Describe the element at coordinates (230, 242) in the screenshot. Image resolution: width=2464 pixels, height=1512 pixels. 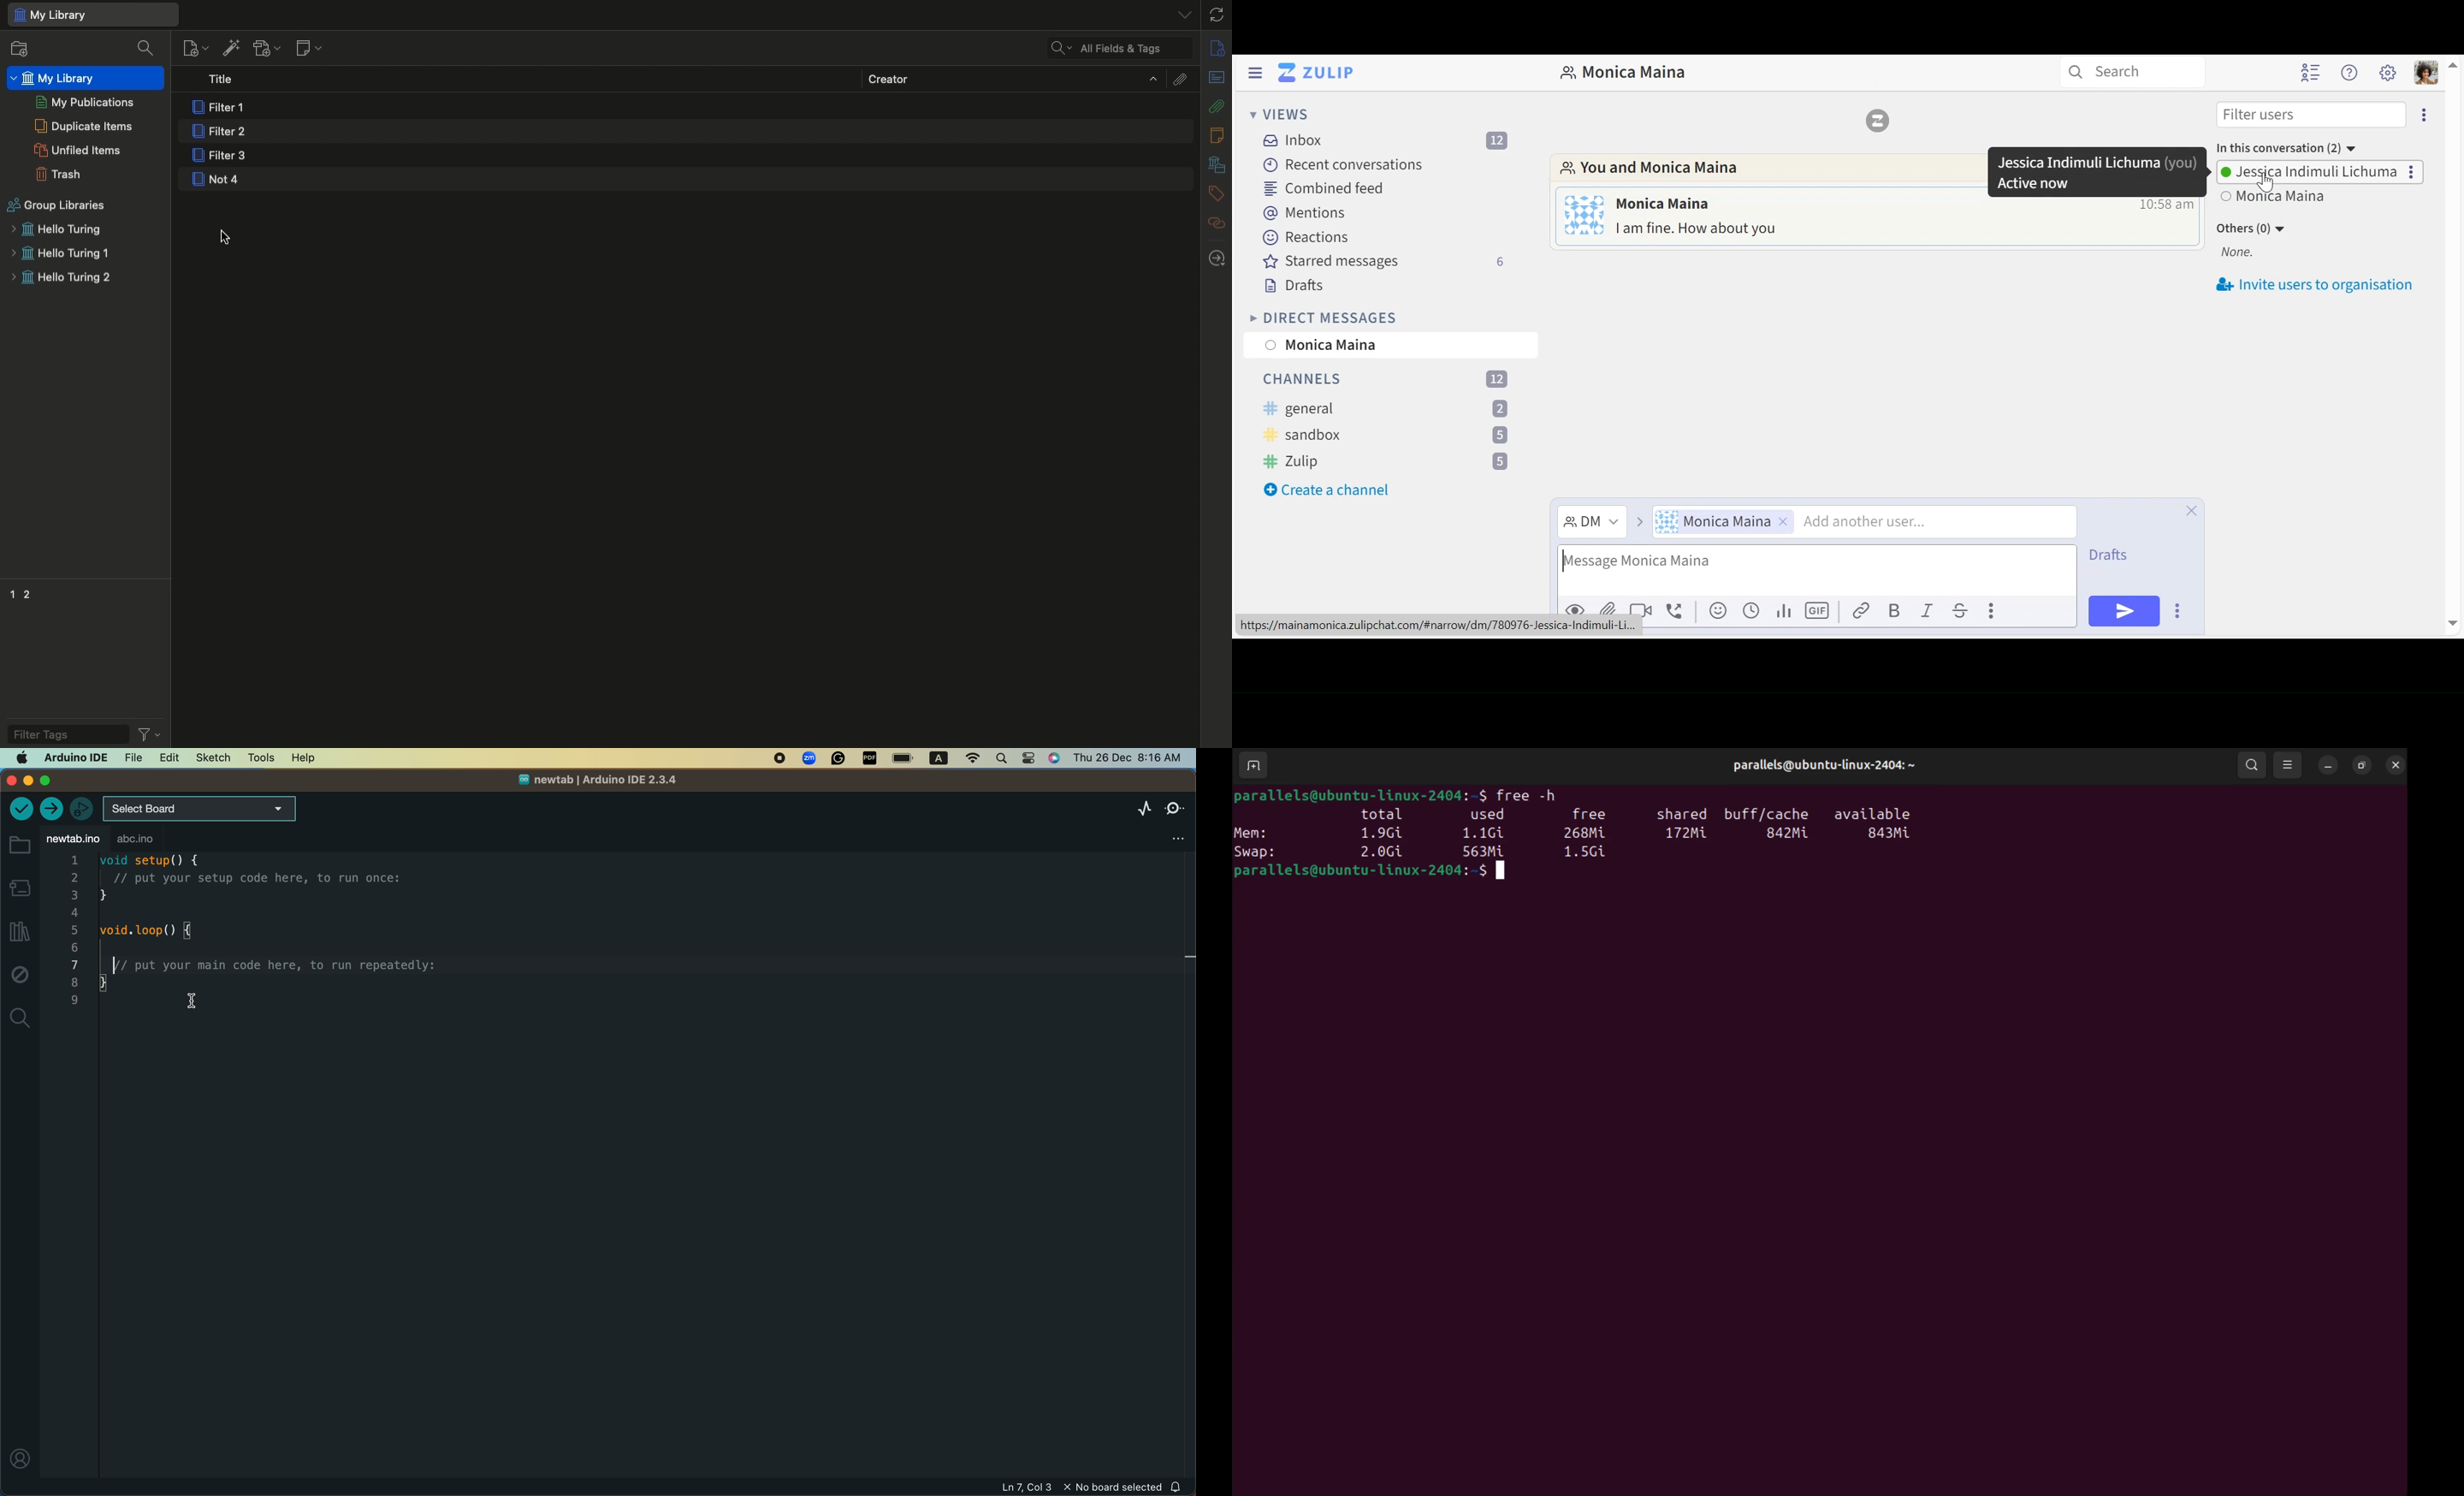
I see `cursor` at that location.